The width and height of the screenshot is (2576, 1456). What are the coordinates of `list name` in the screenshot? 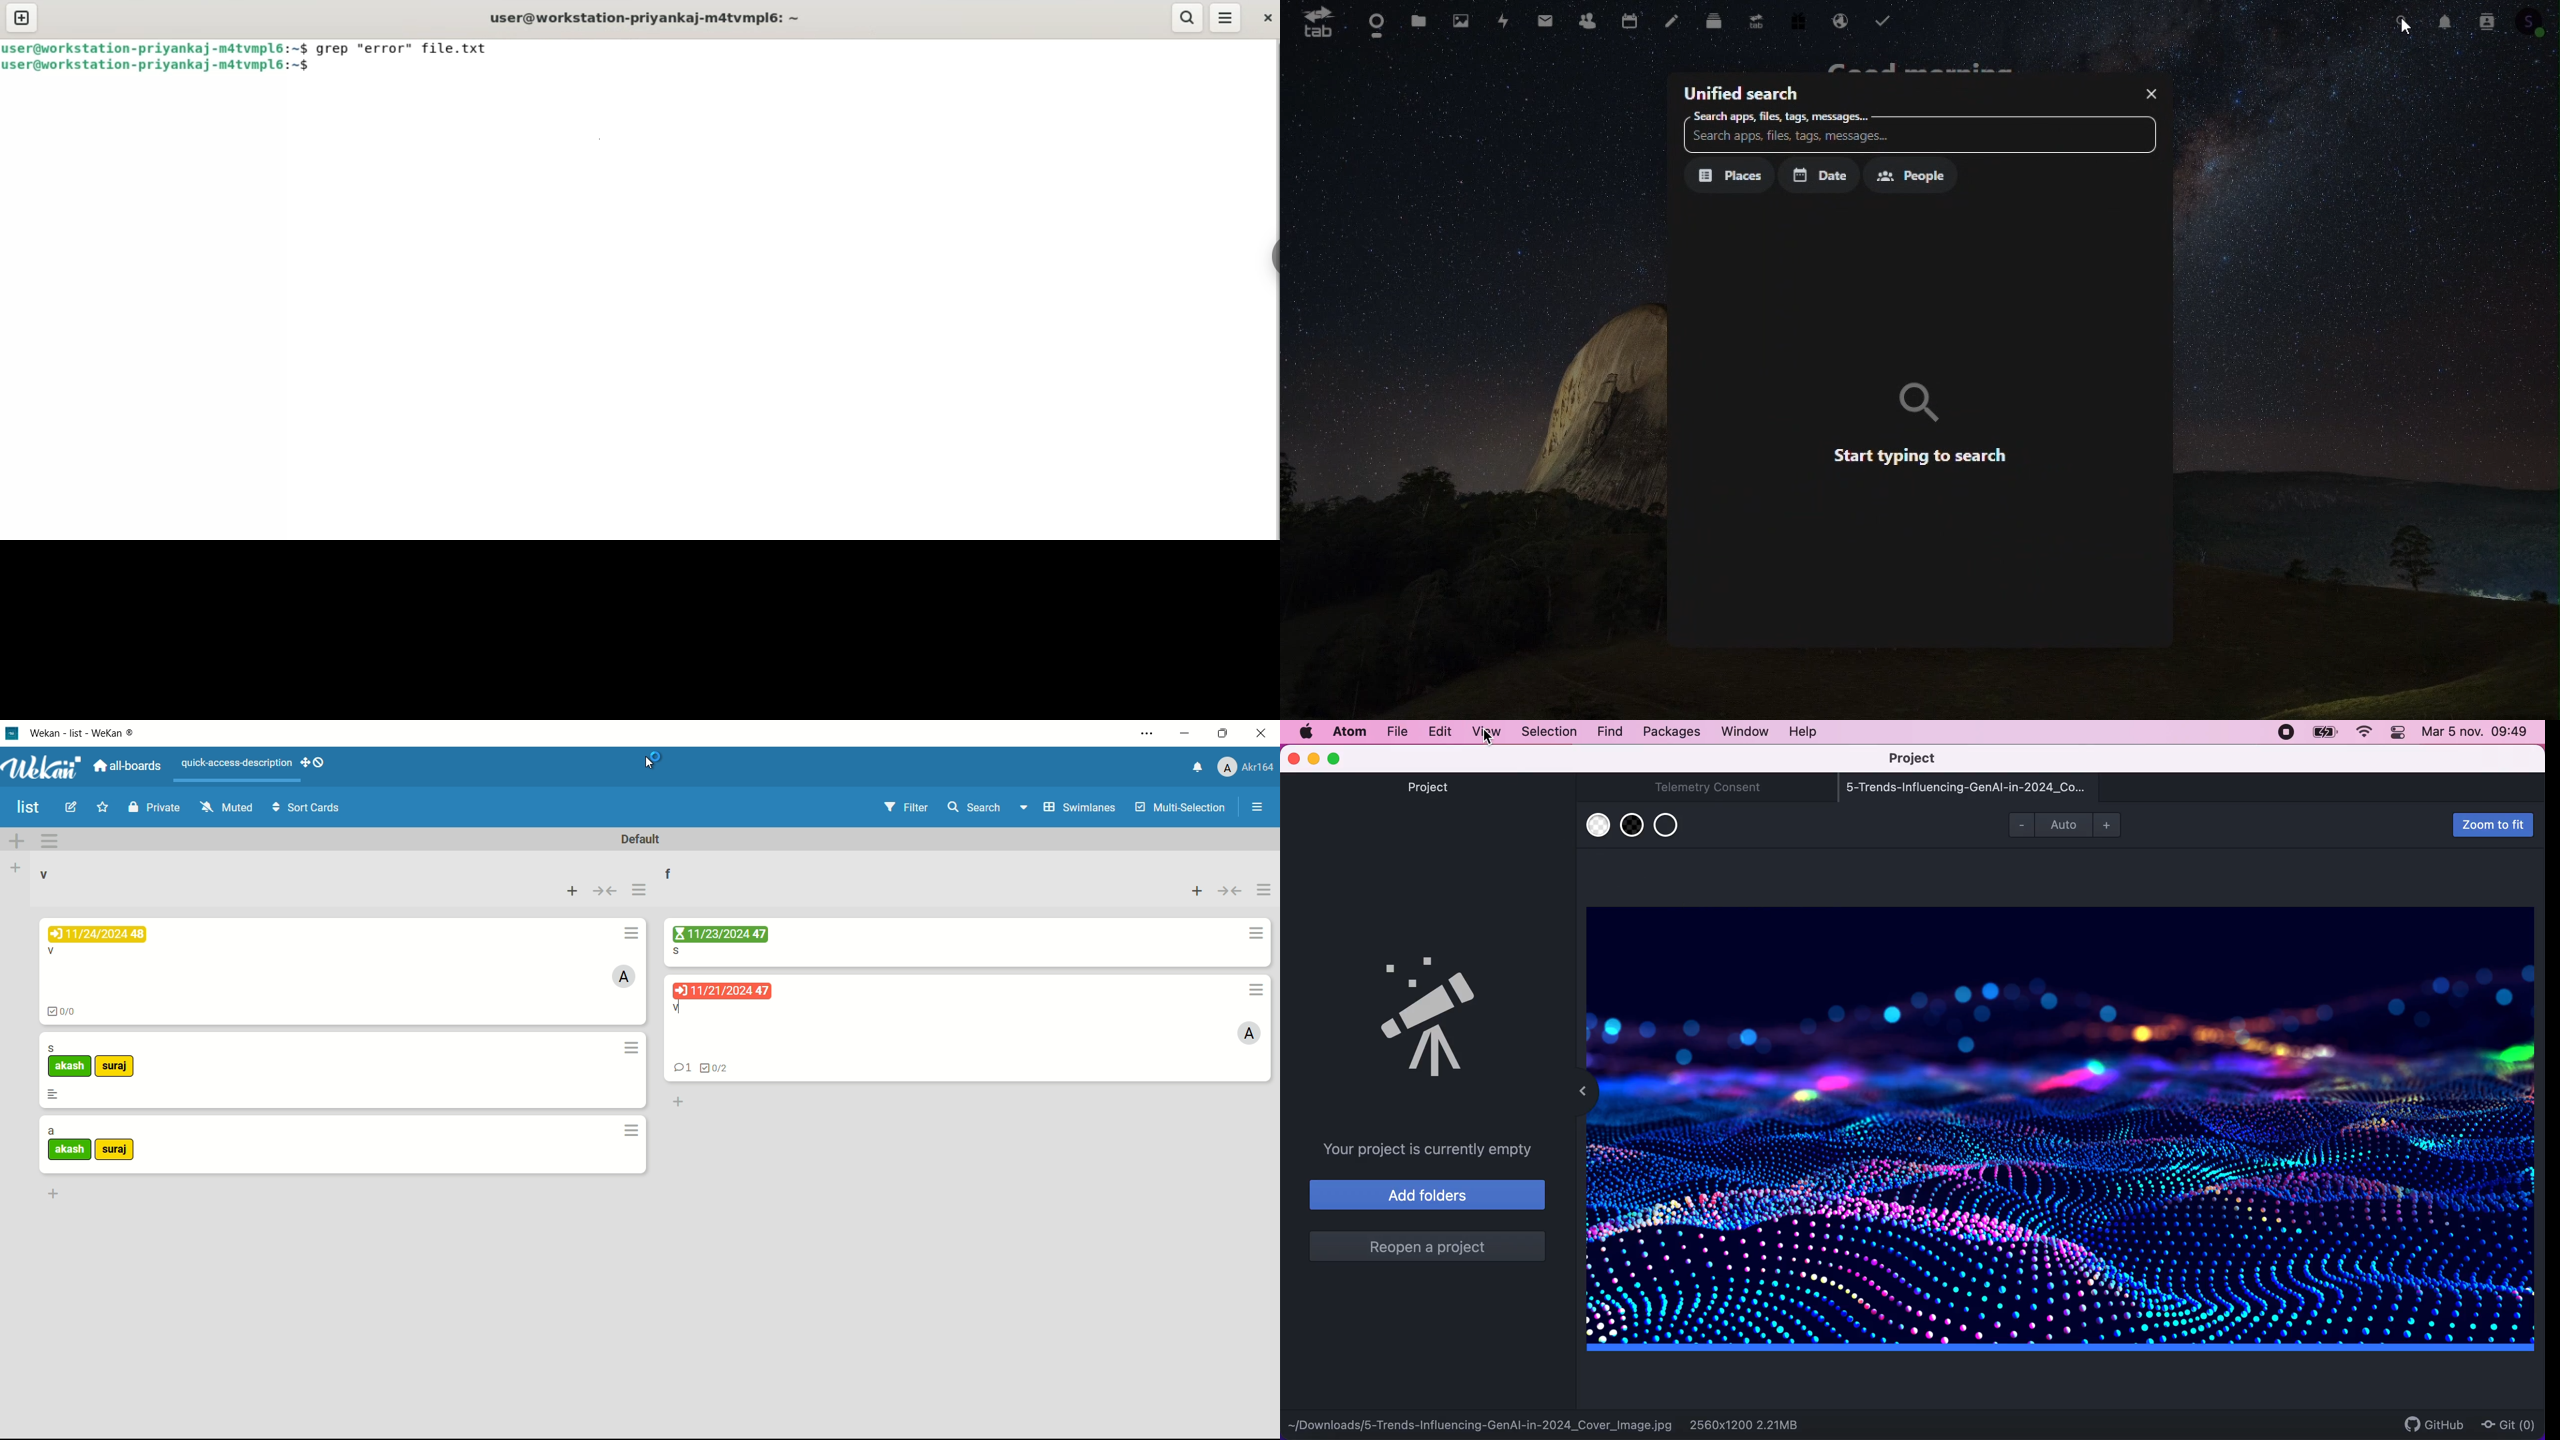 It's located at (43, 875).